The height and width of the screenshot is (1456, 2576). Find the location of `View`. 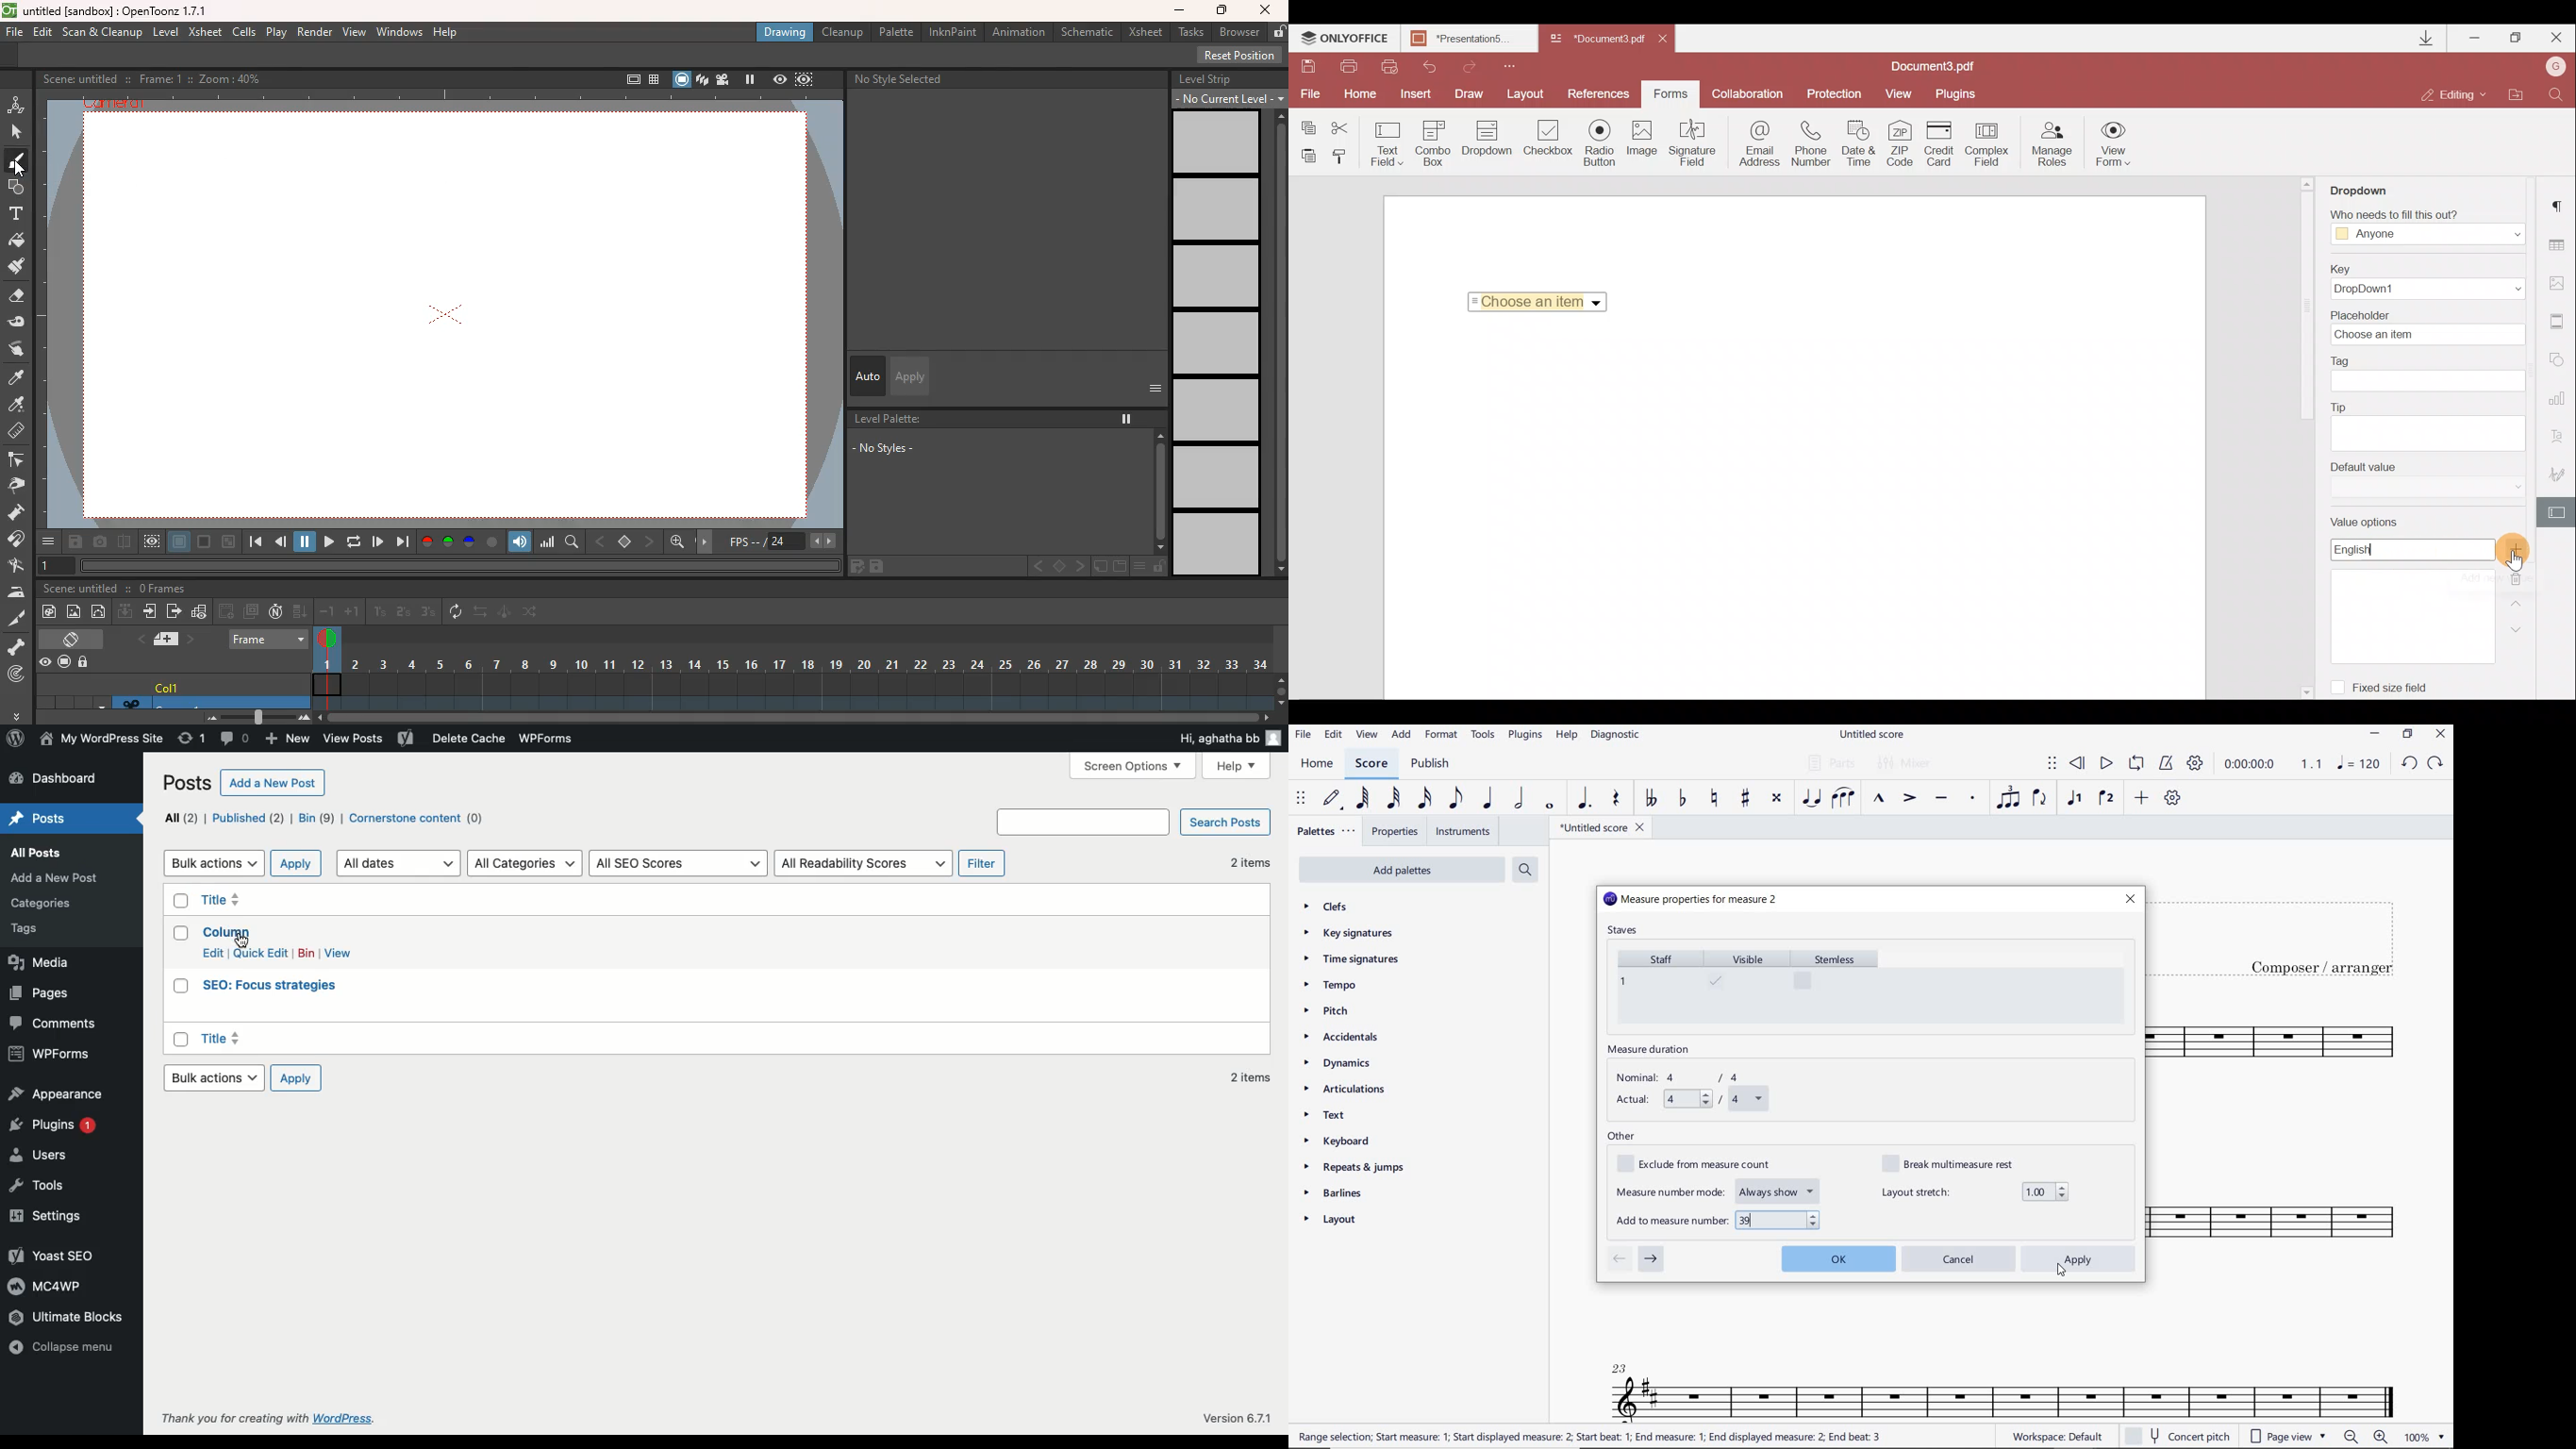

View is located at coordinates (338, 954).